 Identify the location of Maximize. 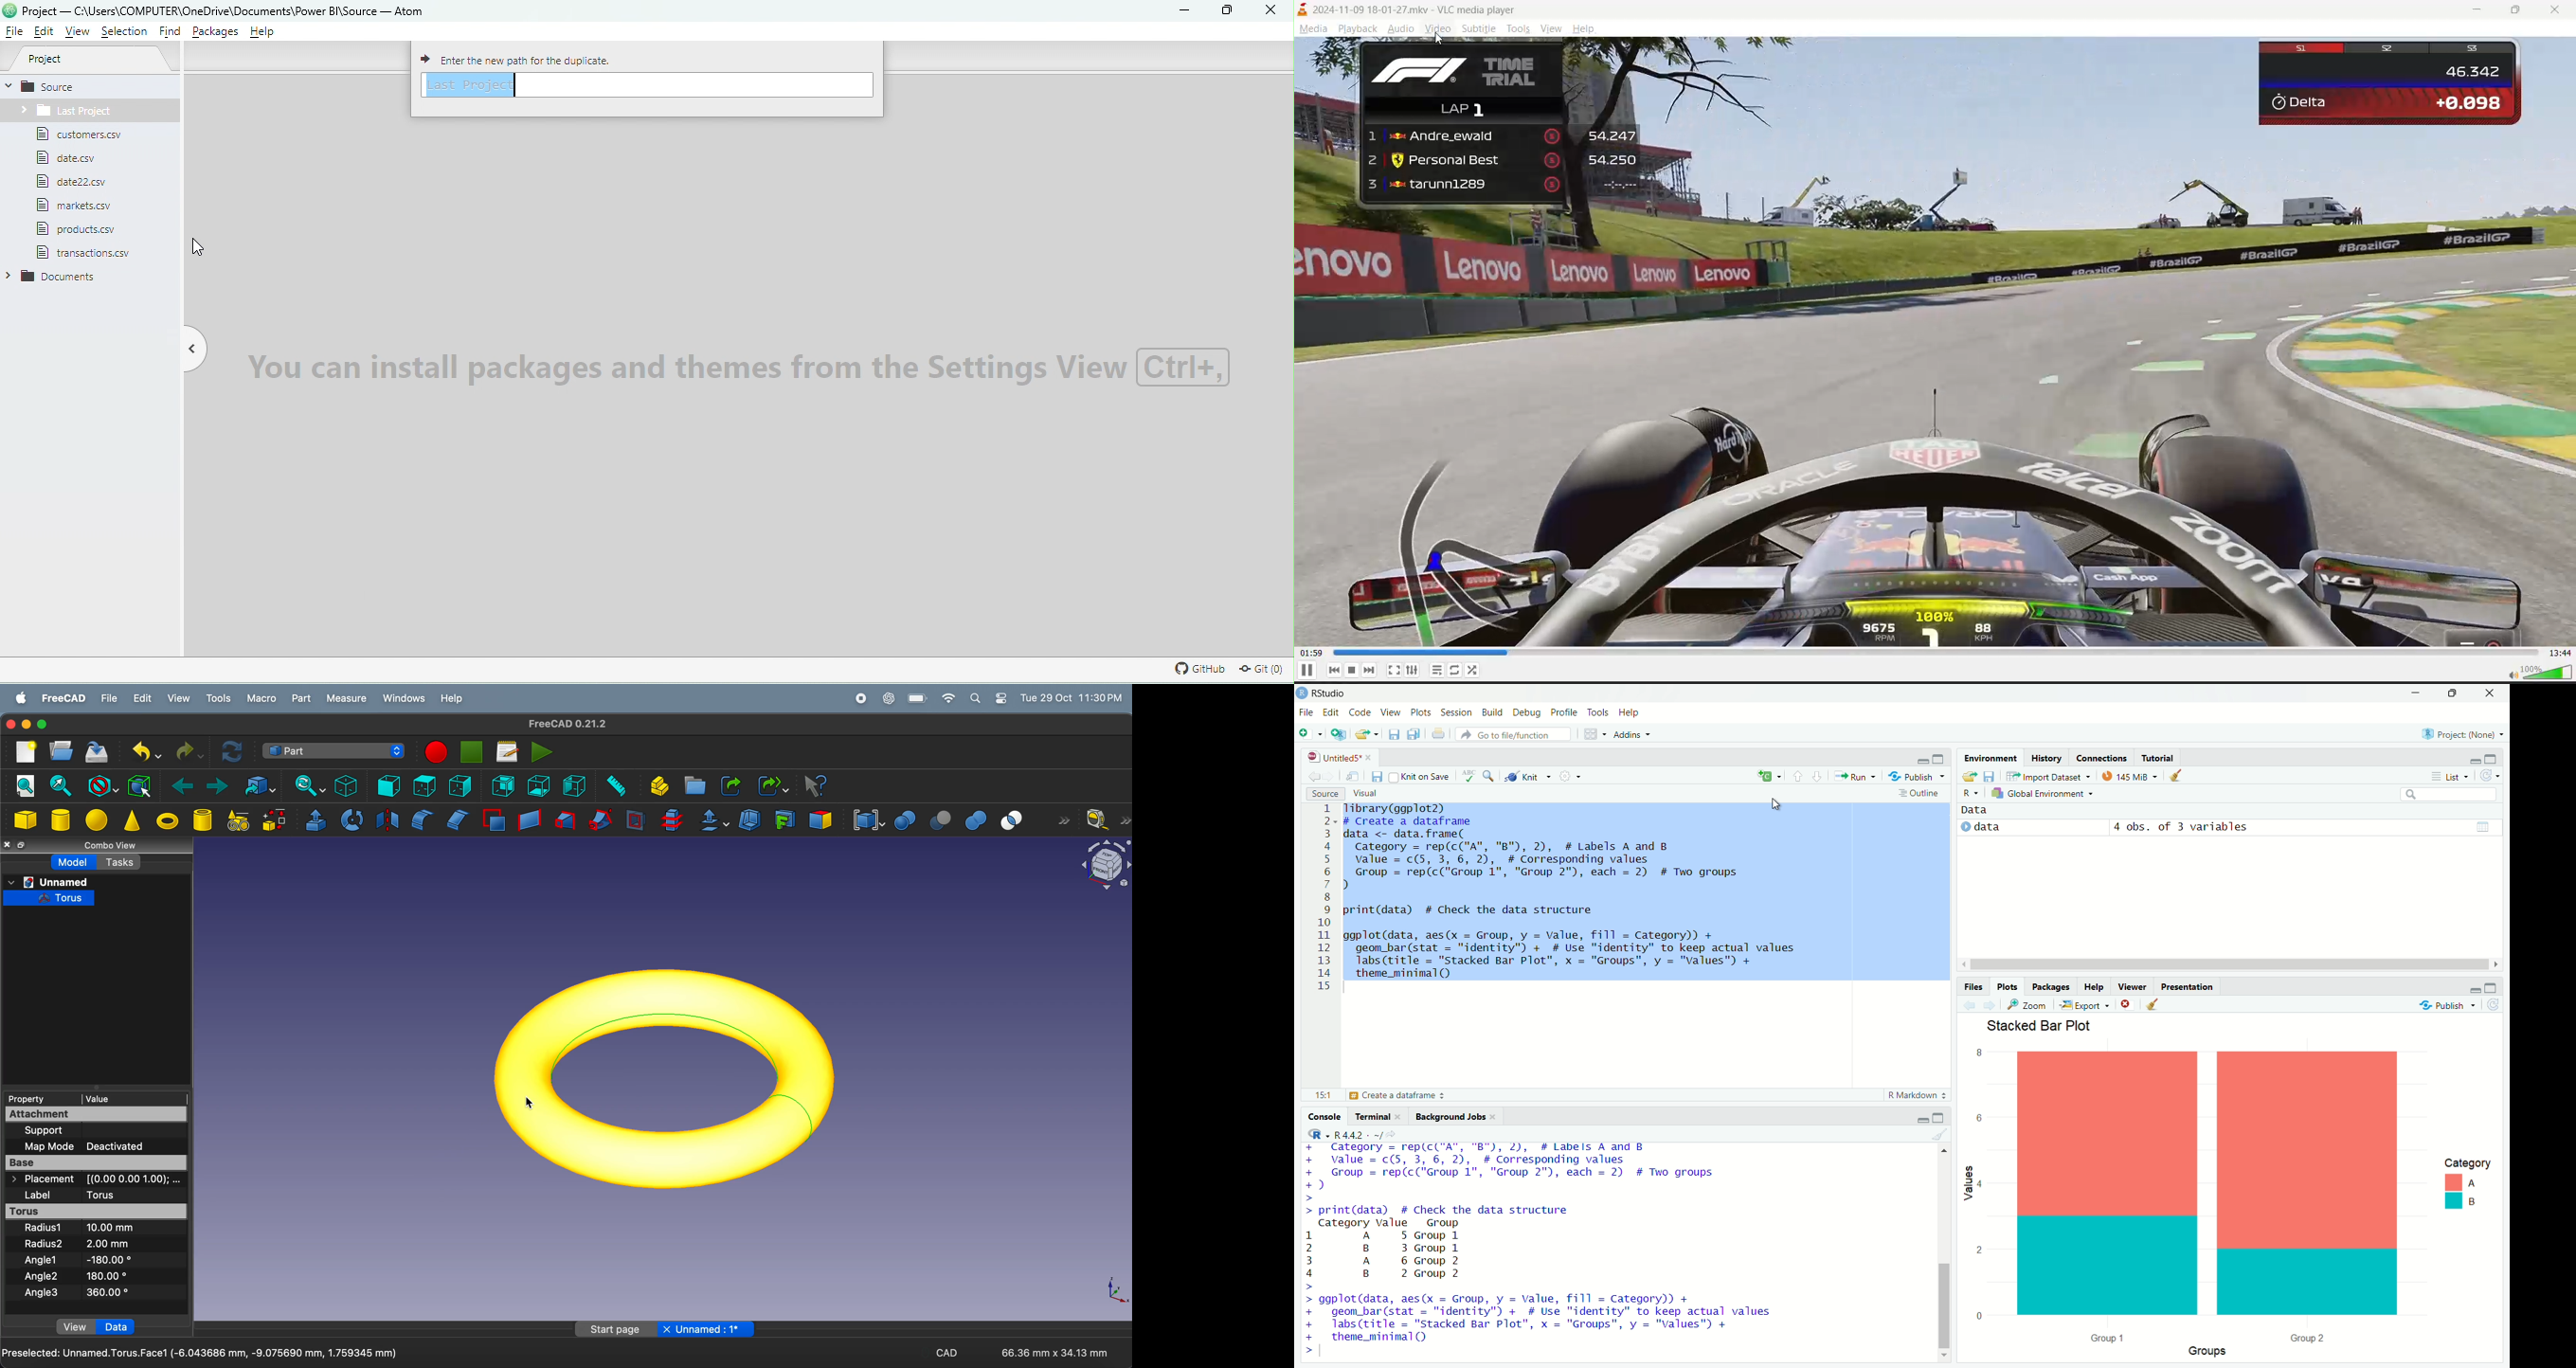
(2494, 758).